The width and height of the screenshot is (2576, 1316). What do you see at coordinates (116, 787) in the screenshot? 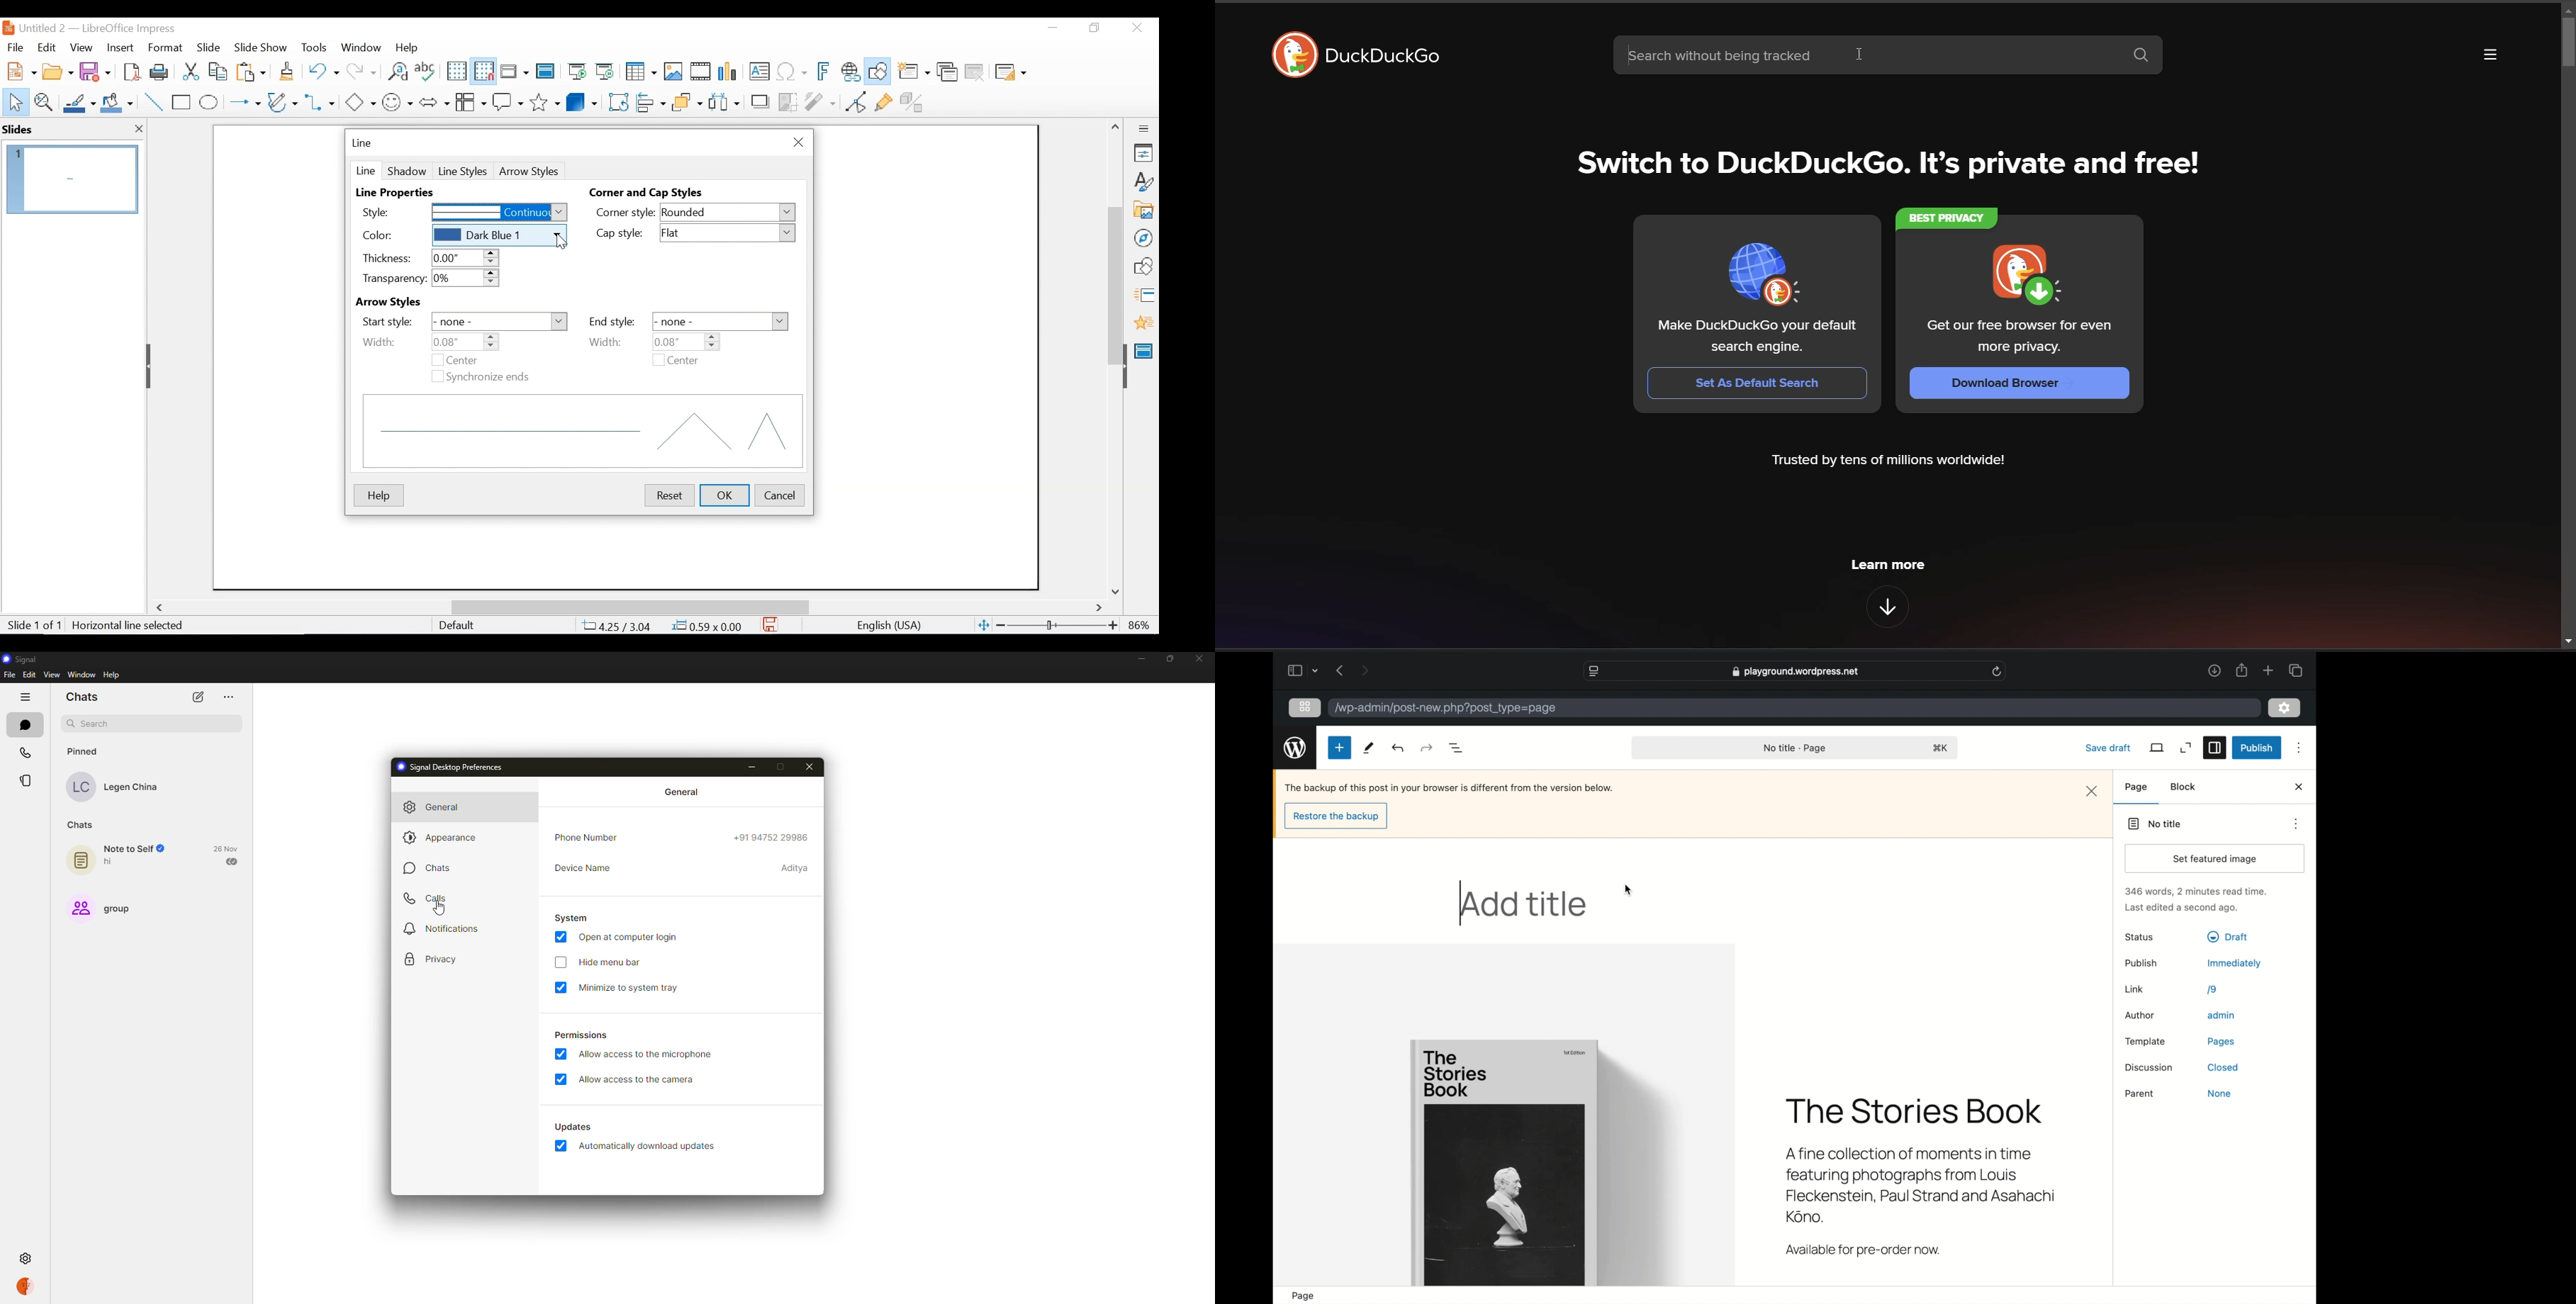
I see `contact` at bounding box center [116, 787].